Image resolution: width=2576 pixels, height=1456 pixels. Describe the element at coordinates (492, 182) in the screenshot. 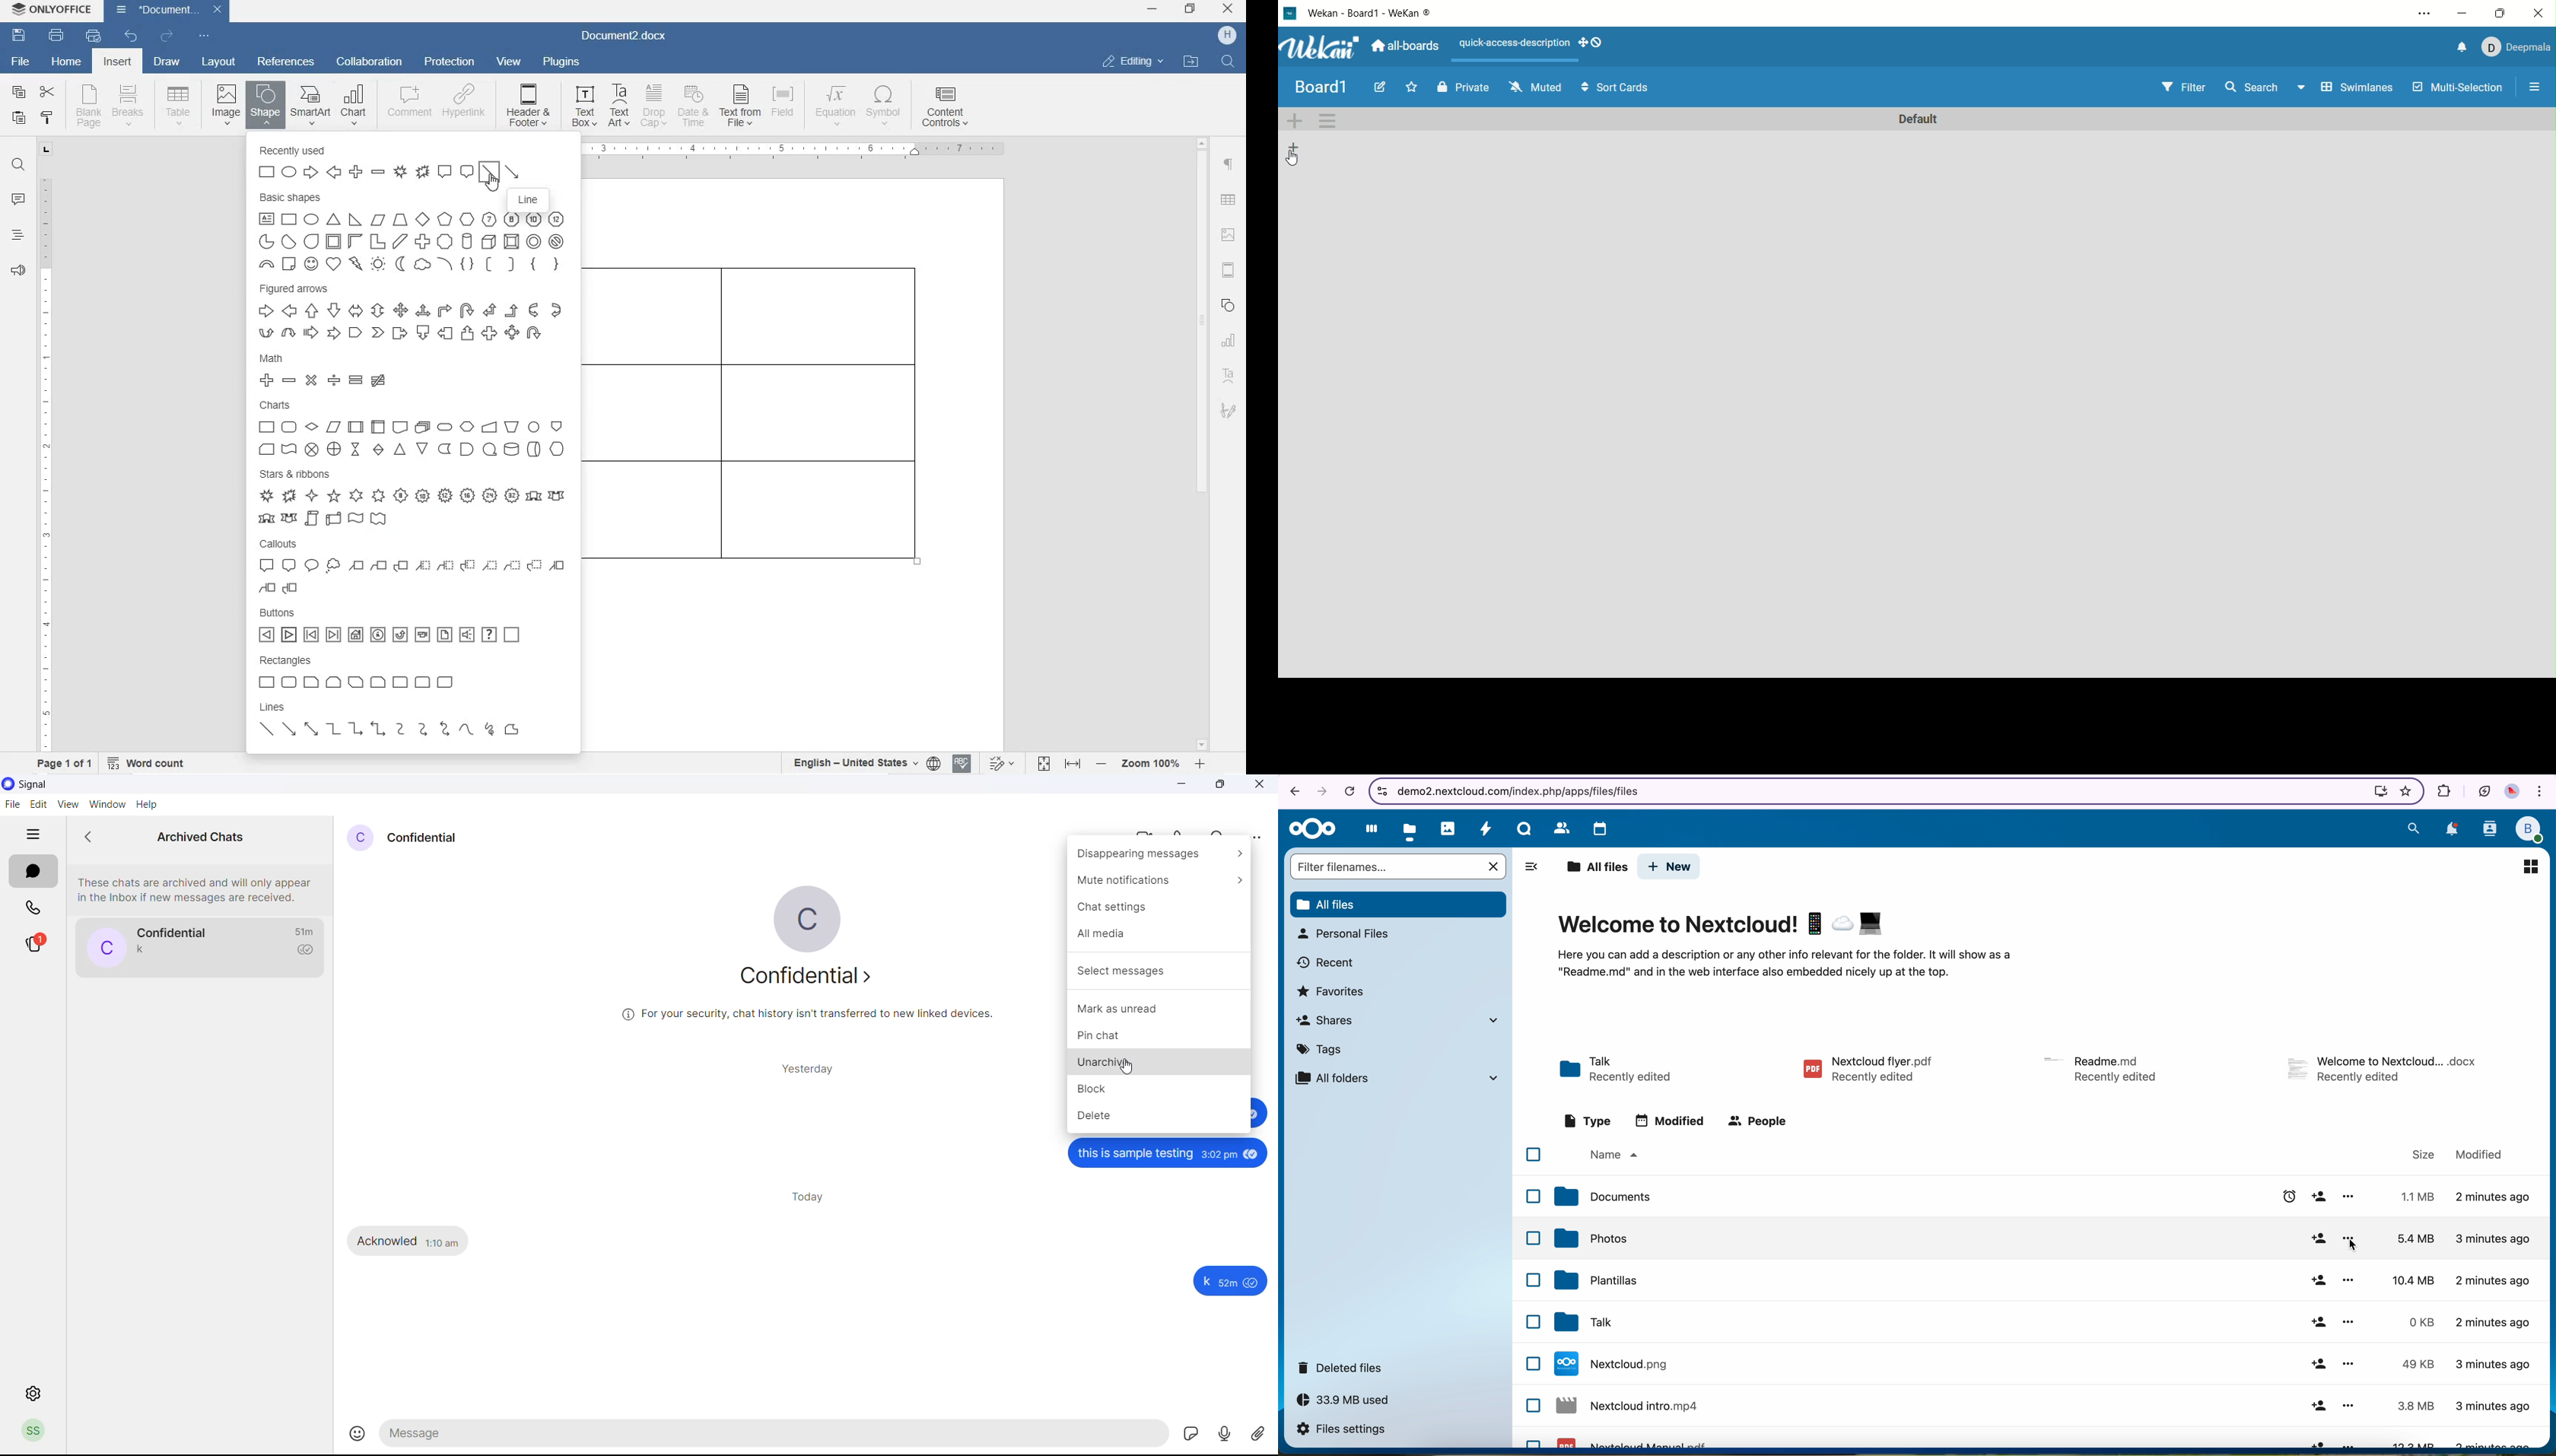

I see `cursor` at that location.